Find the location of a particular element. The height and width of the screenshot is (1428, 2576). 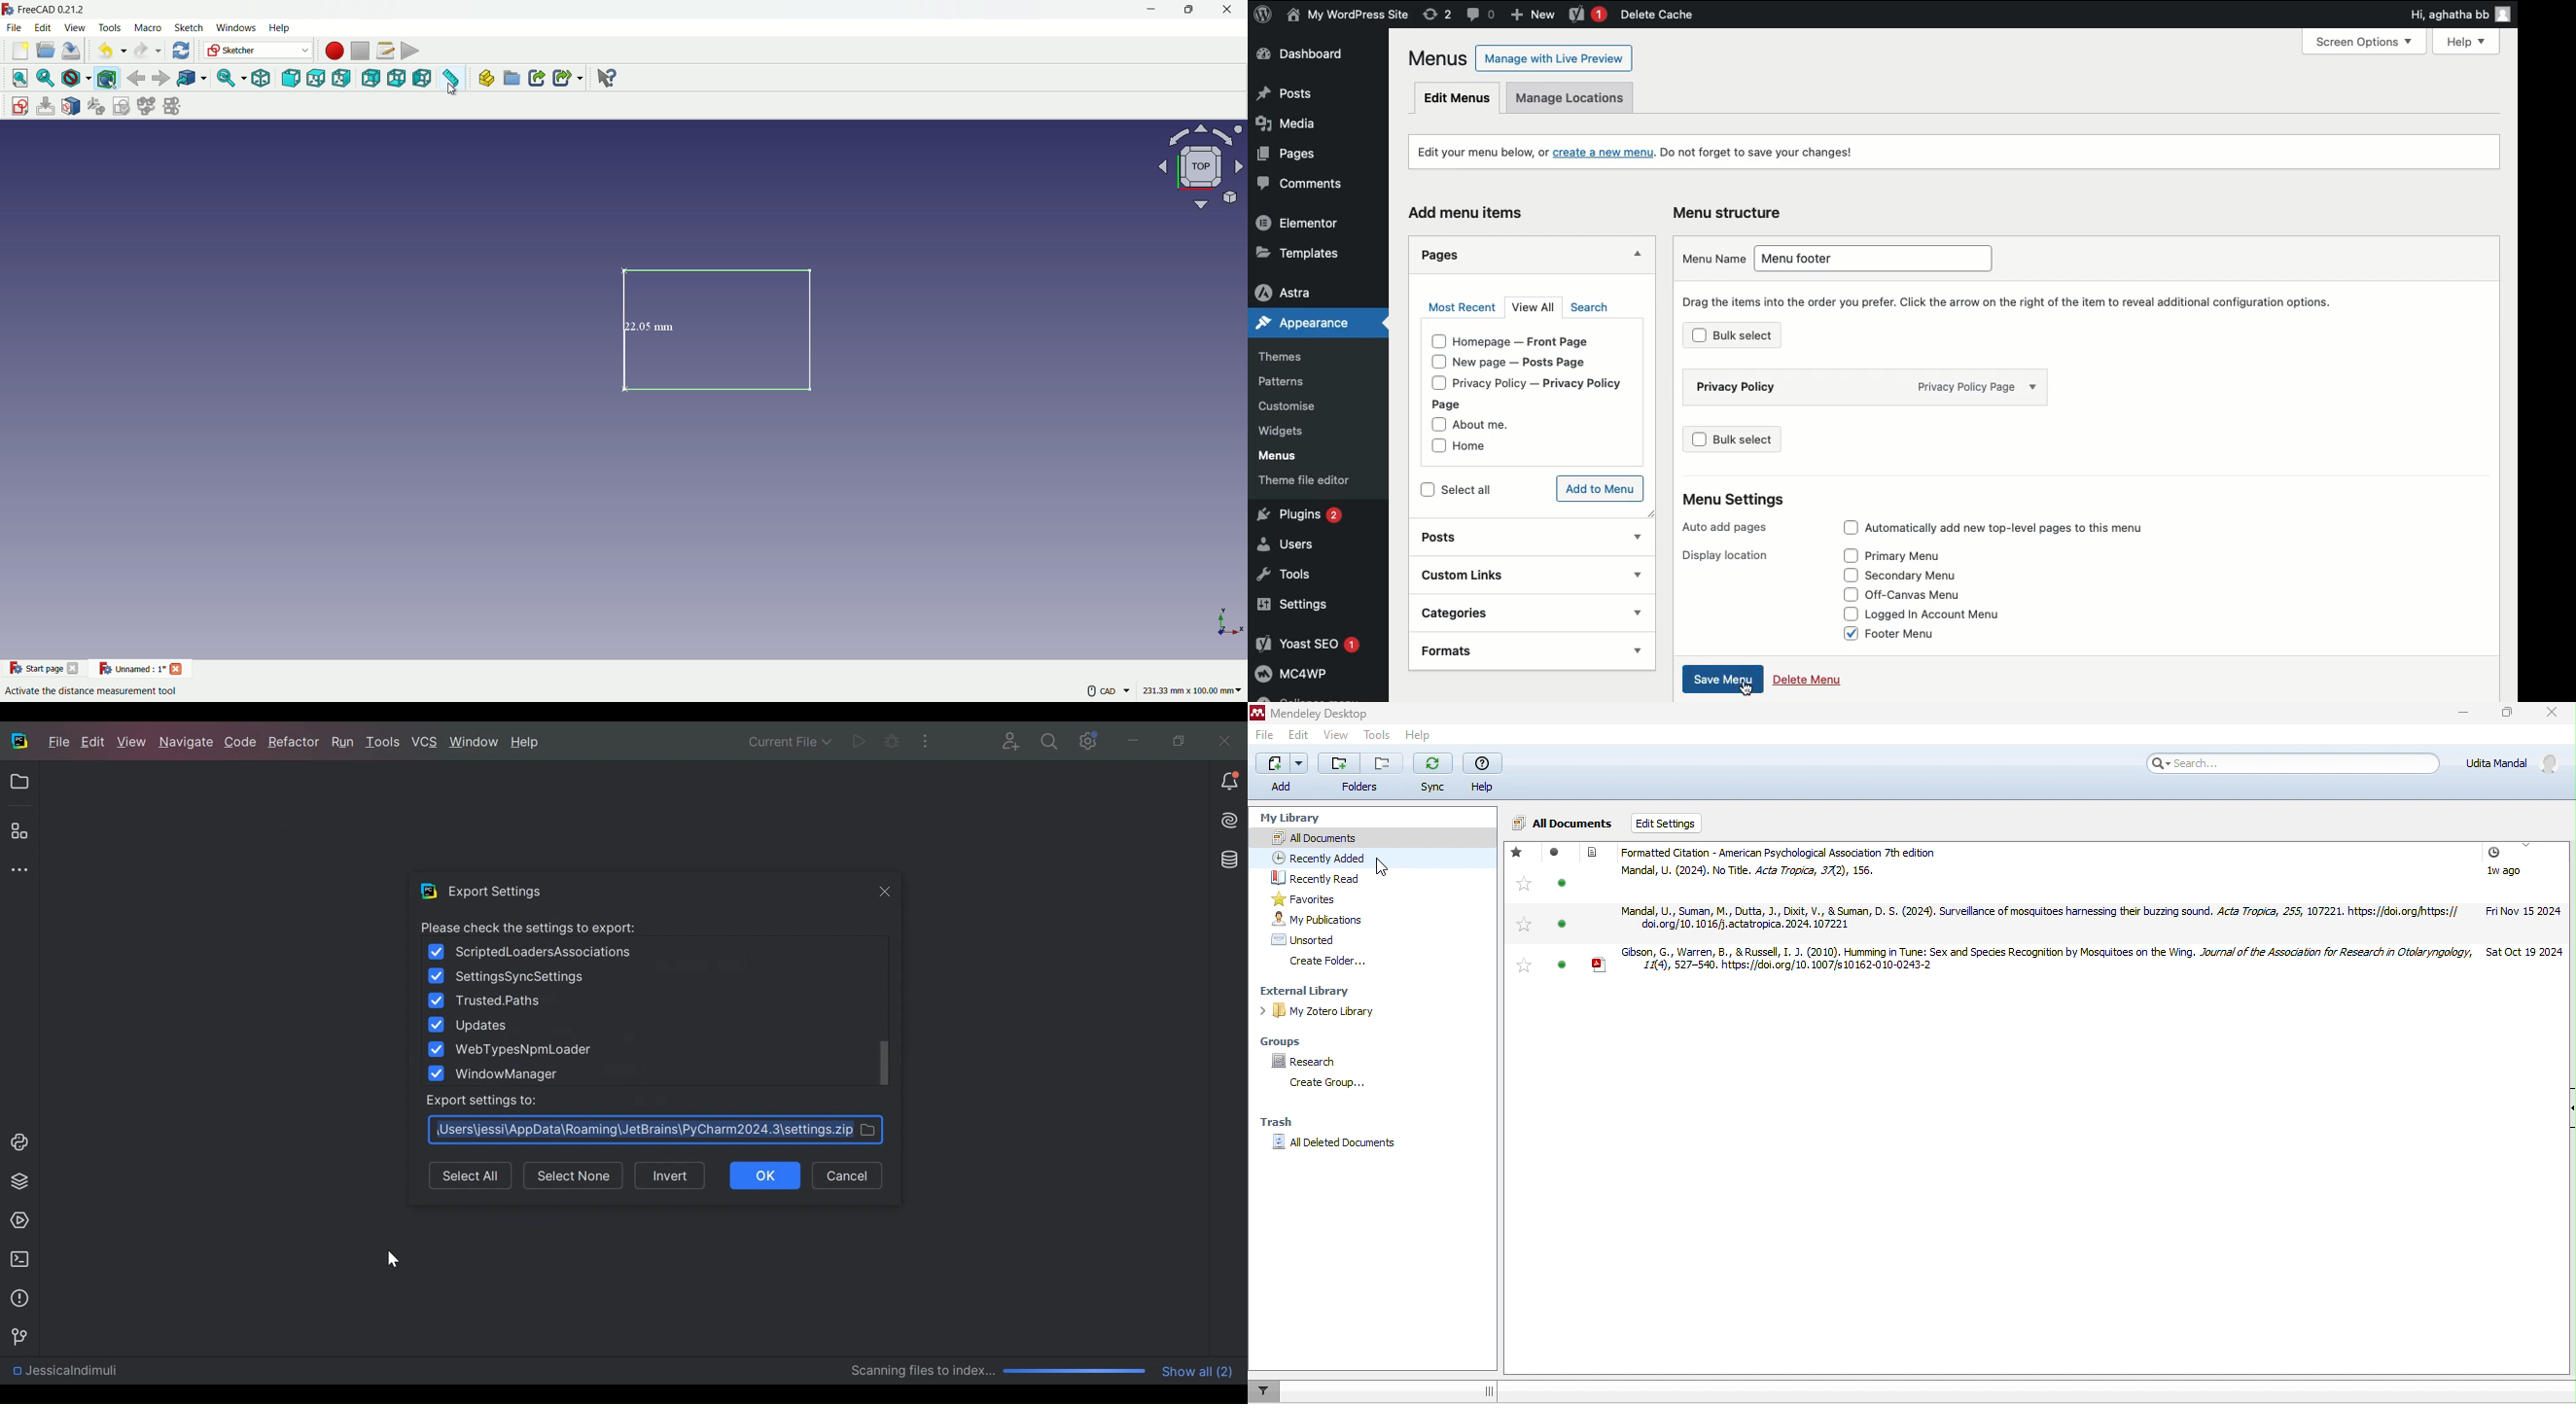

PyCharm is located at coordinates (19, 740).